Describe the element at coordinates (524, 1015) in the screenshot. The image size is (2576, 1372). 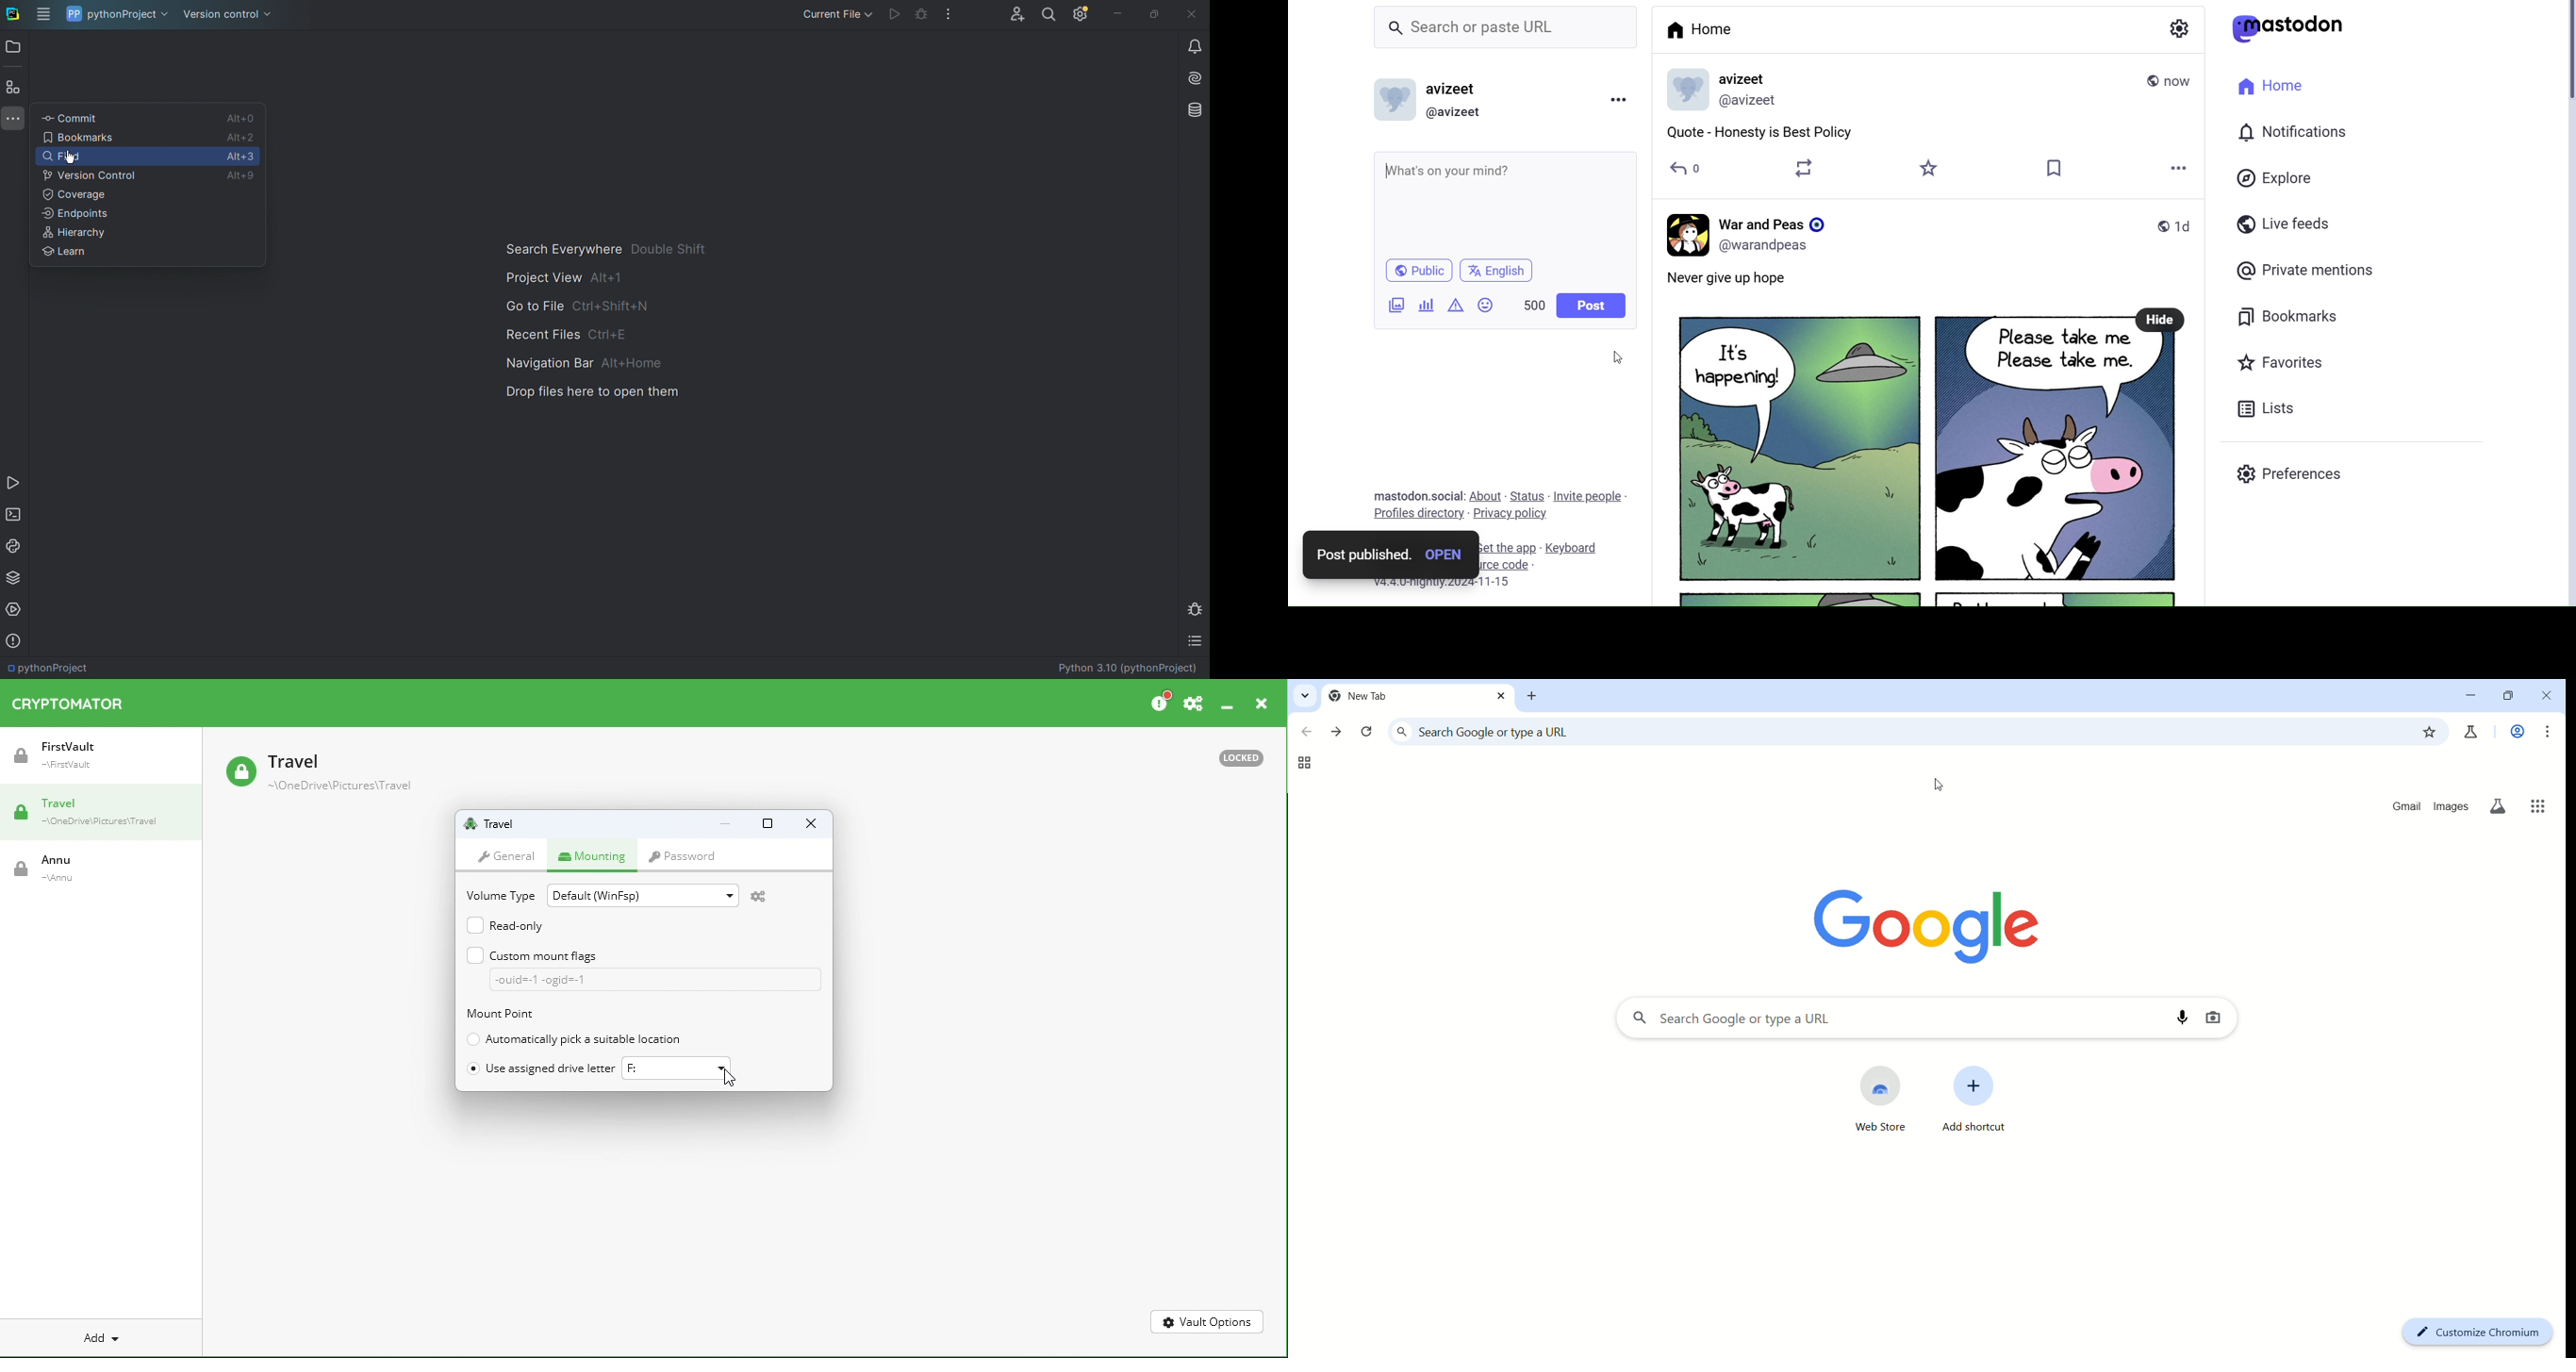
I see `Mount point` at that location.